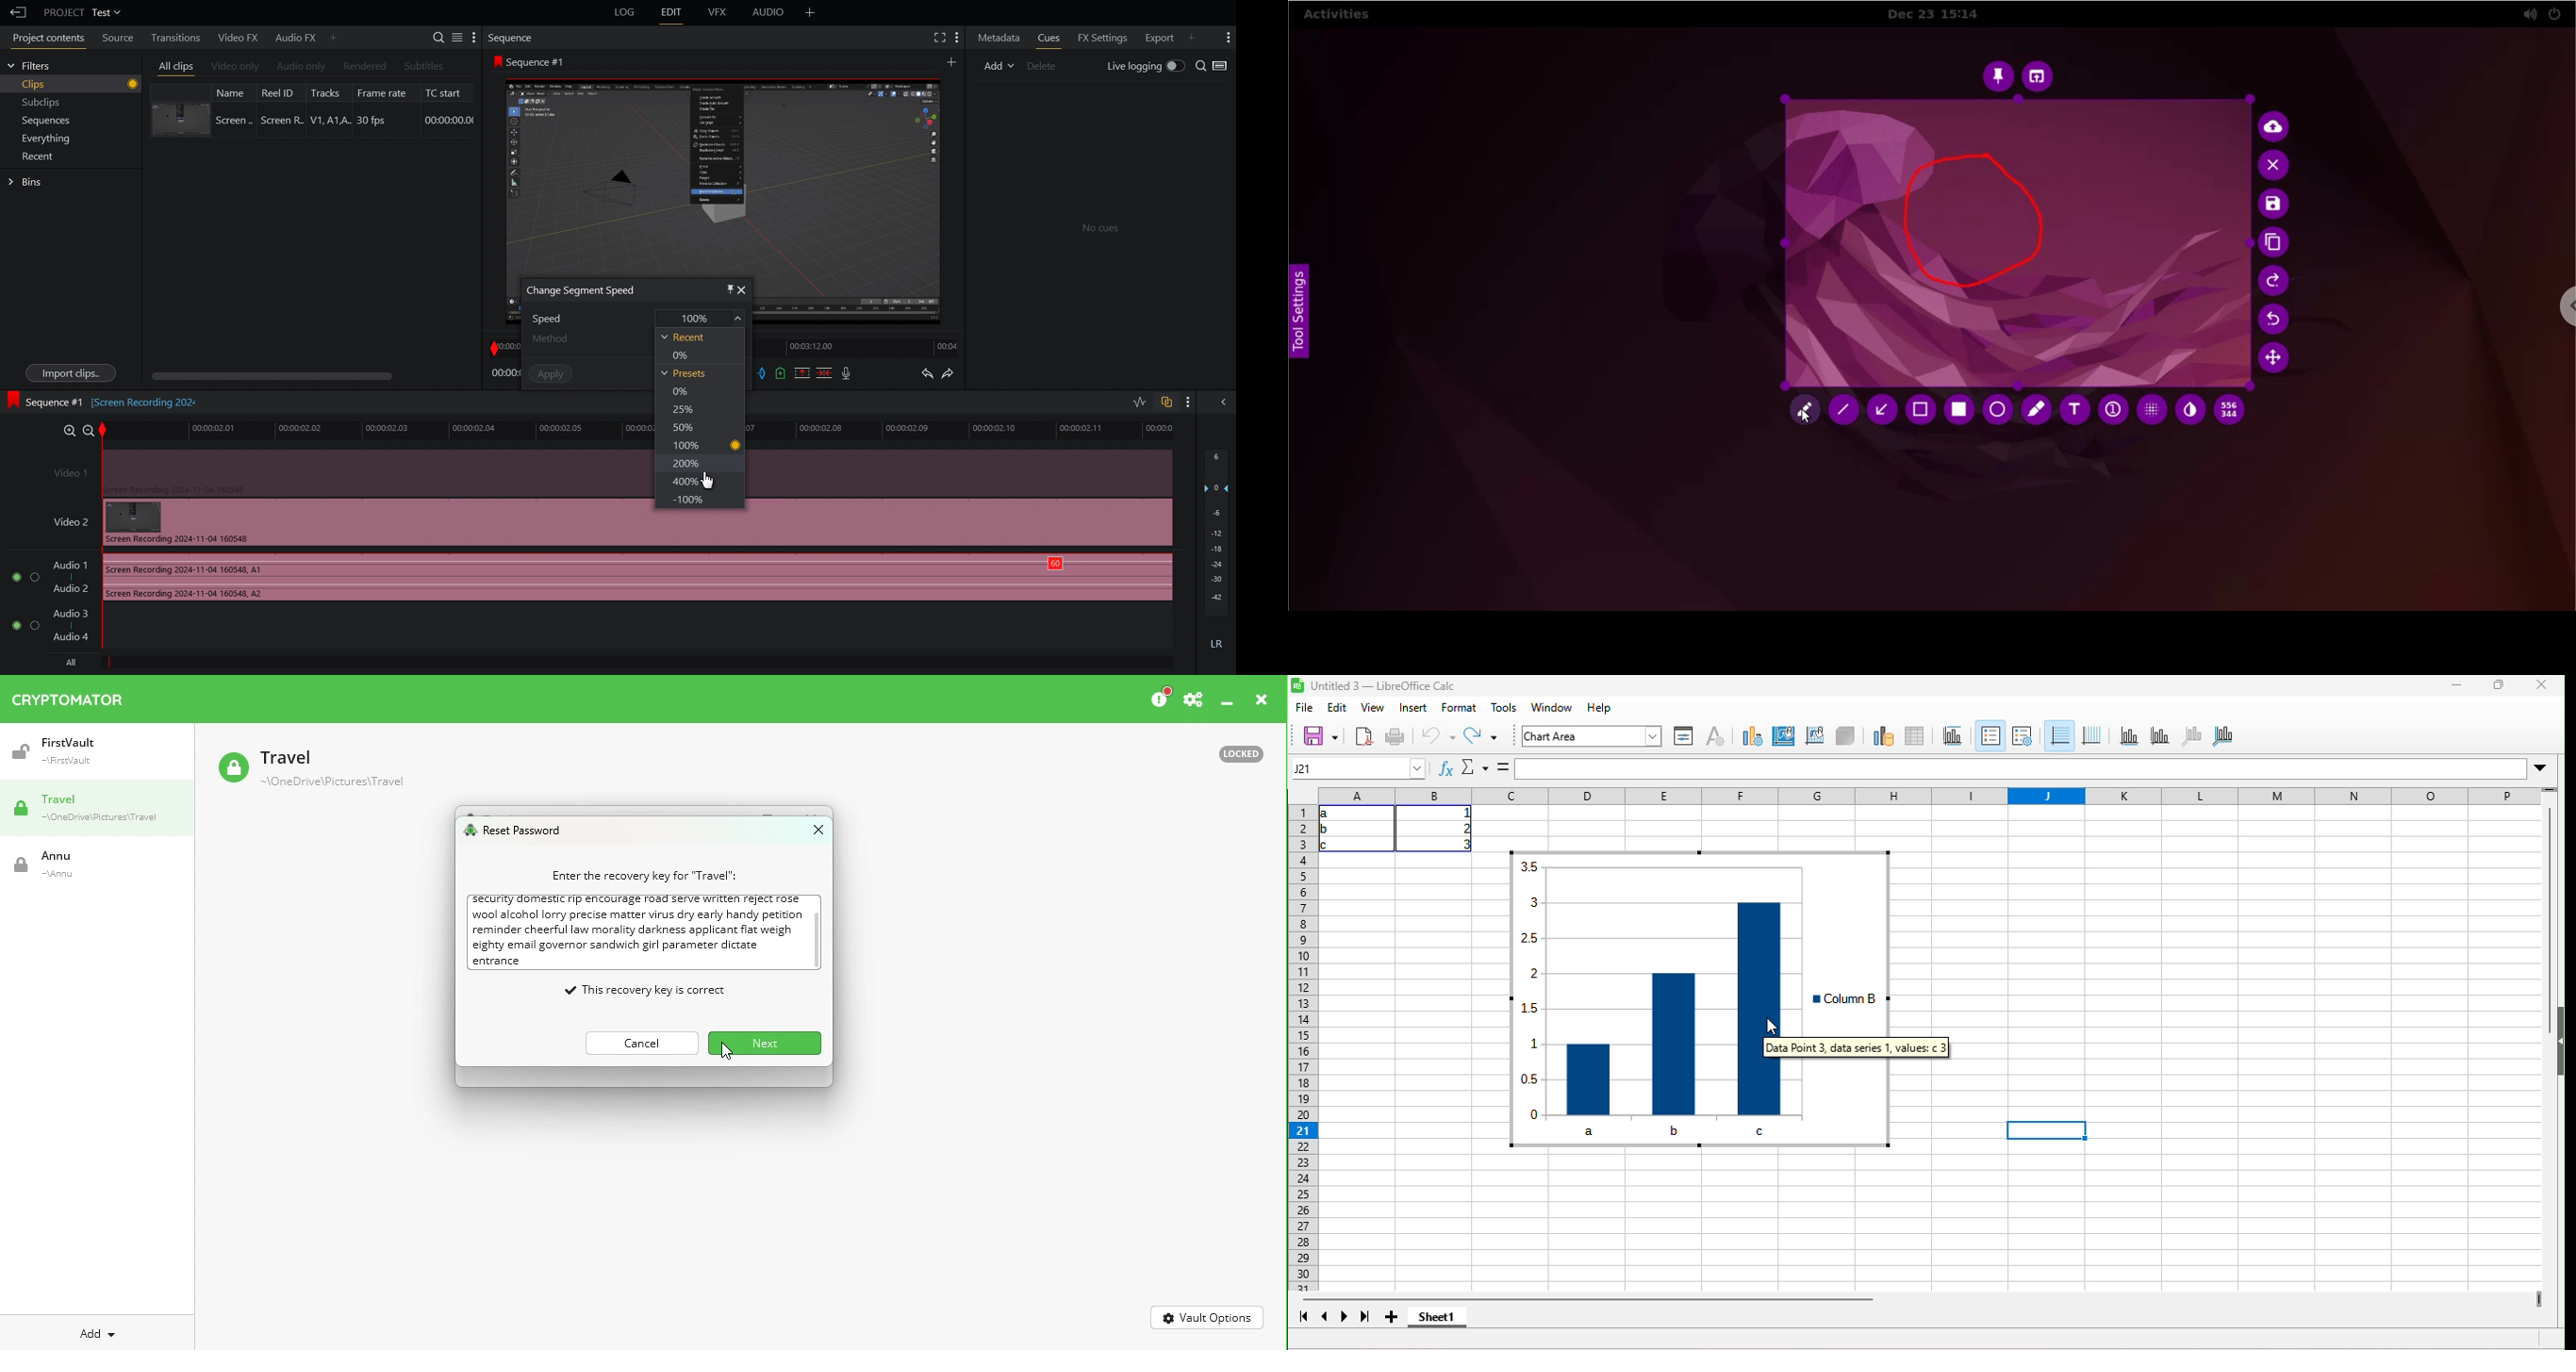 The width and height of the screenshot is (2576, 1372). What do you see at coordinates (42, 104) in the screenshot?
I see `Subclips` at bounding box center [42, 104].